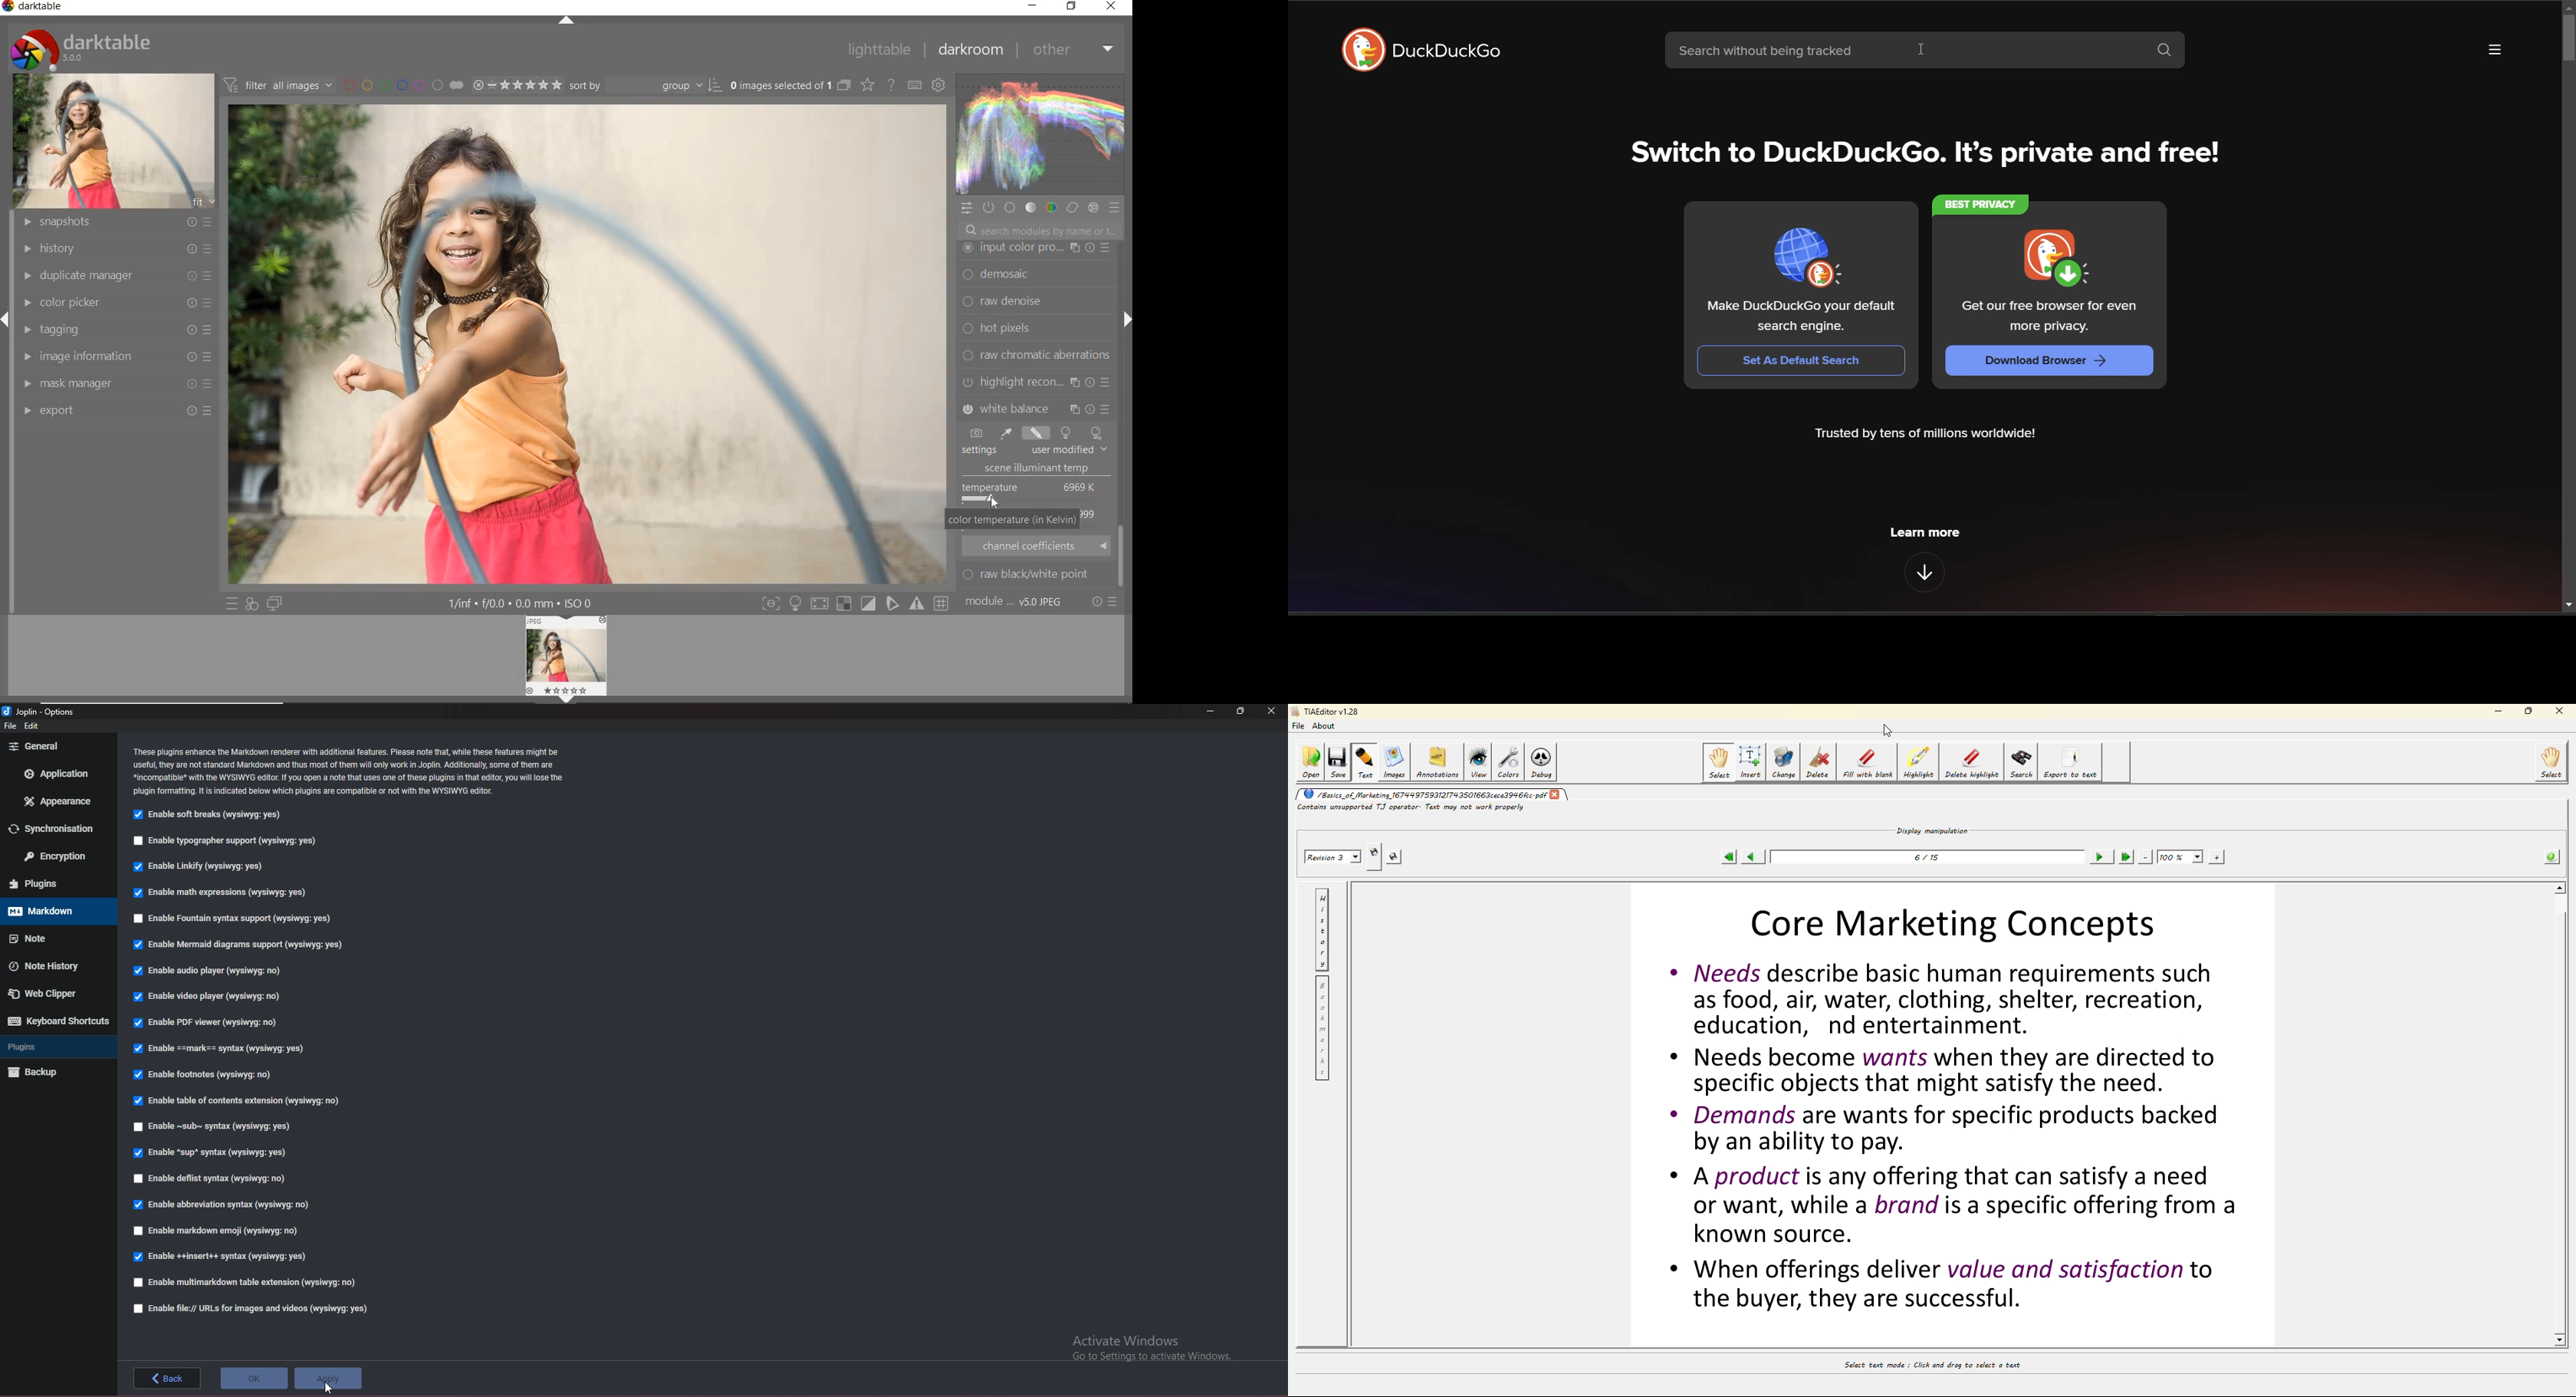 The image size is (2576, 1400). What do you see at coordinates (2567, 40) in the screenshot?
I see `vertical scroll bar` at bounding box center [2567, 40].